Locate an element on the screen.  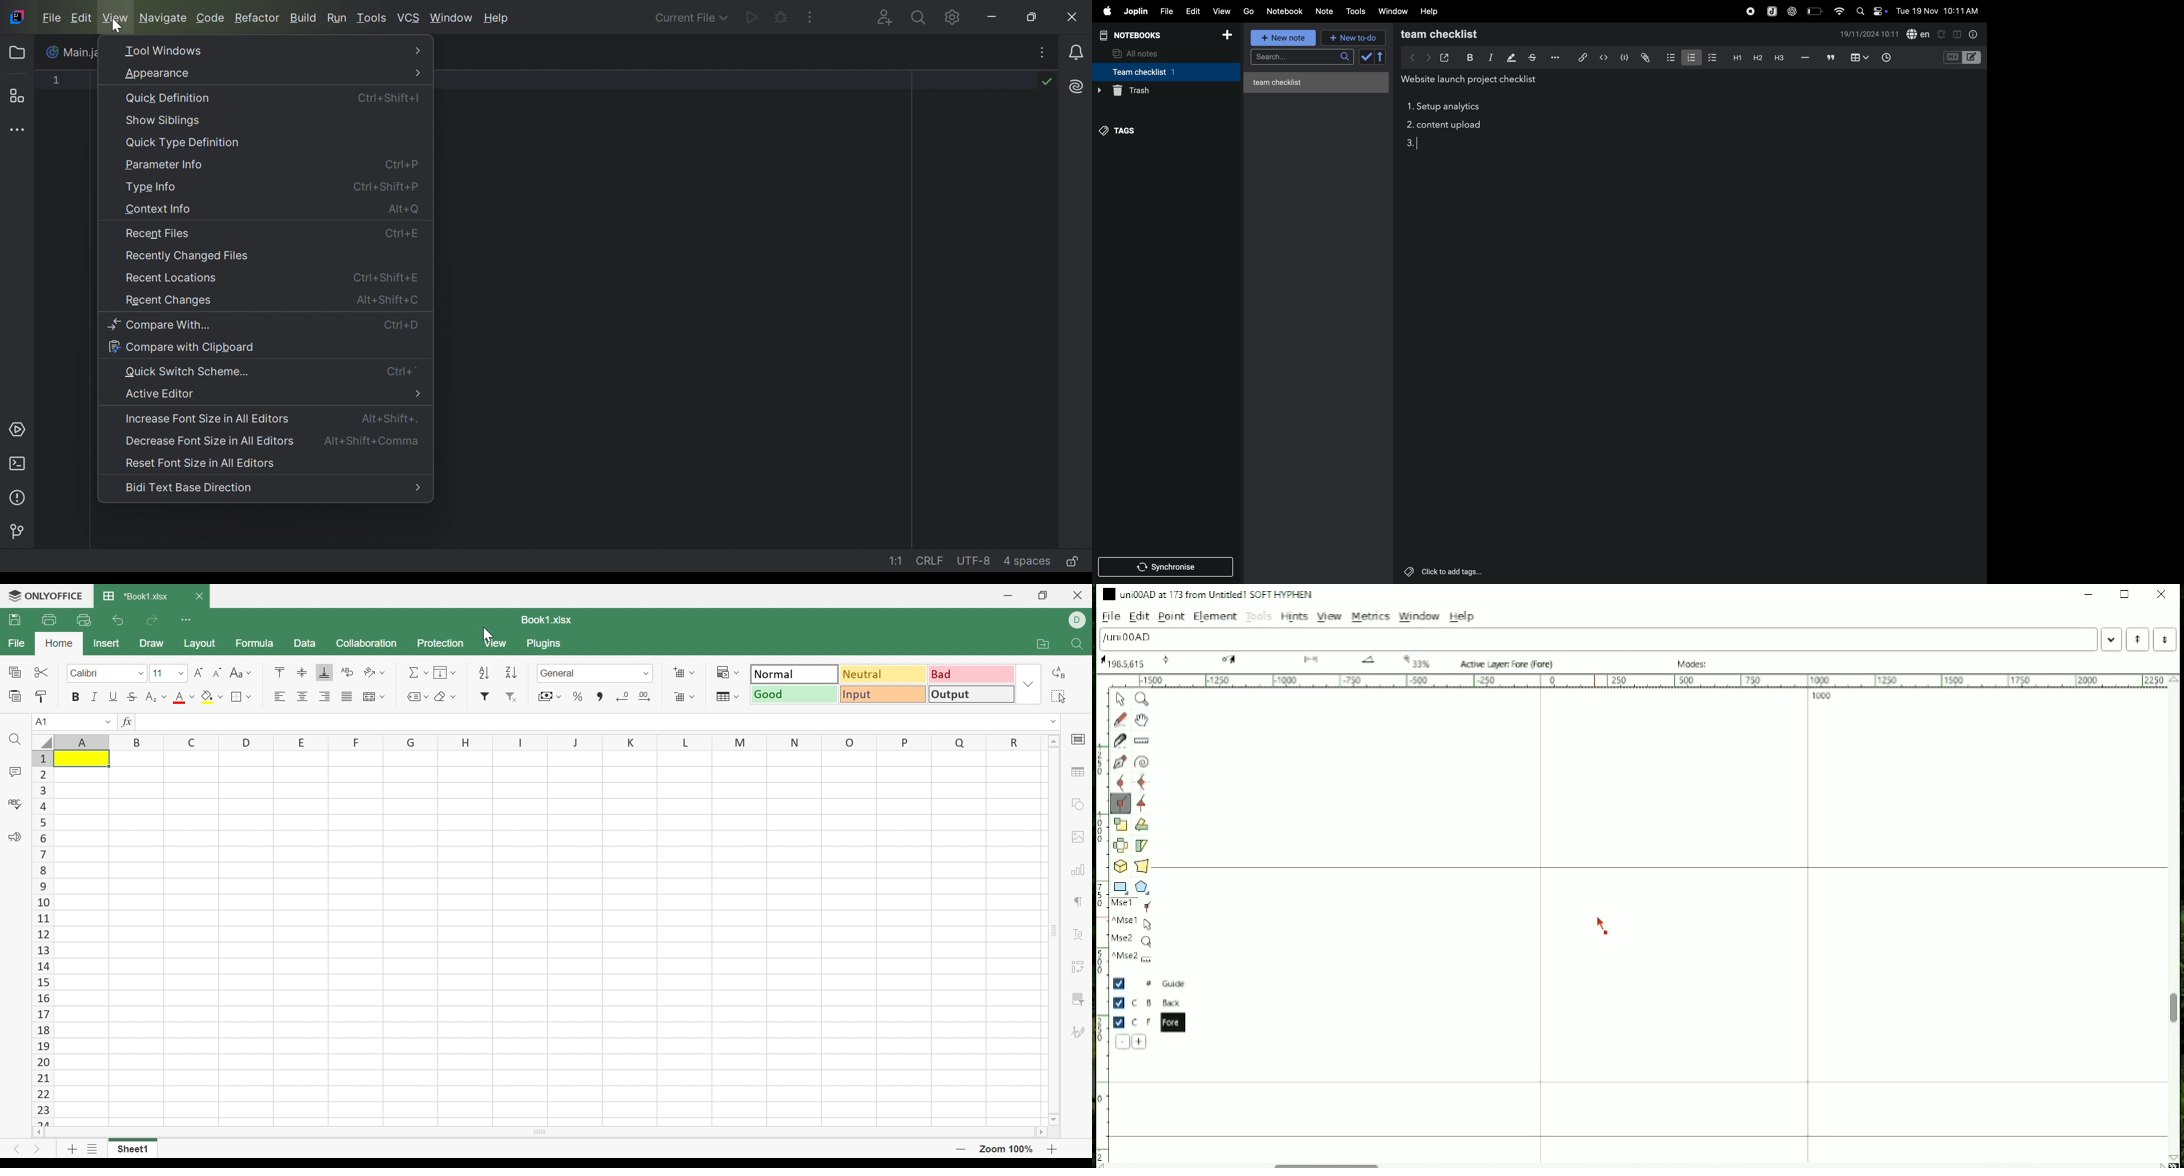
Scroll Right is located at coordinates (1039, 1132).